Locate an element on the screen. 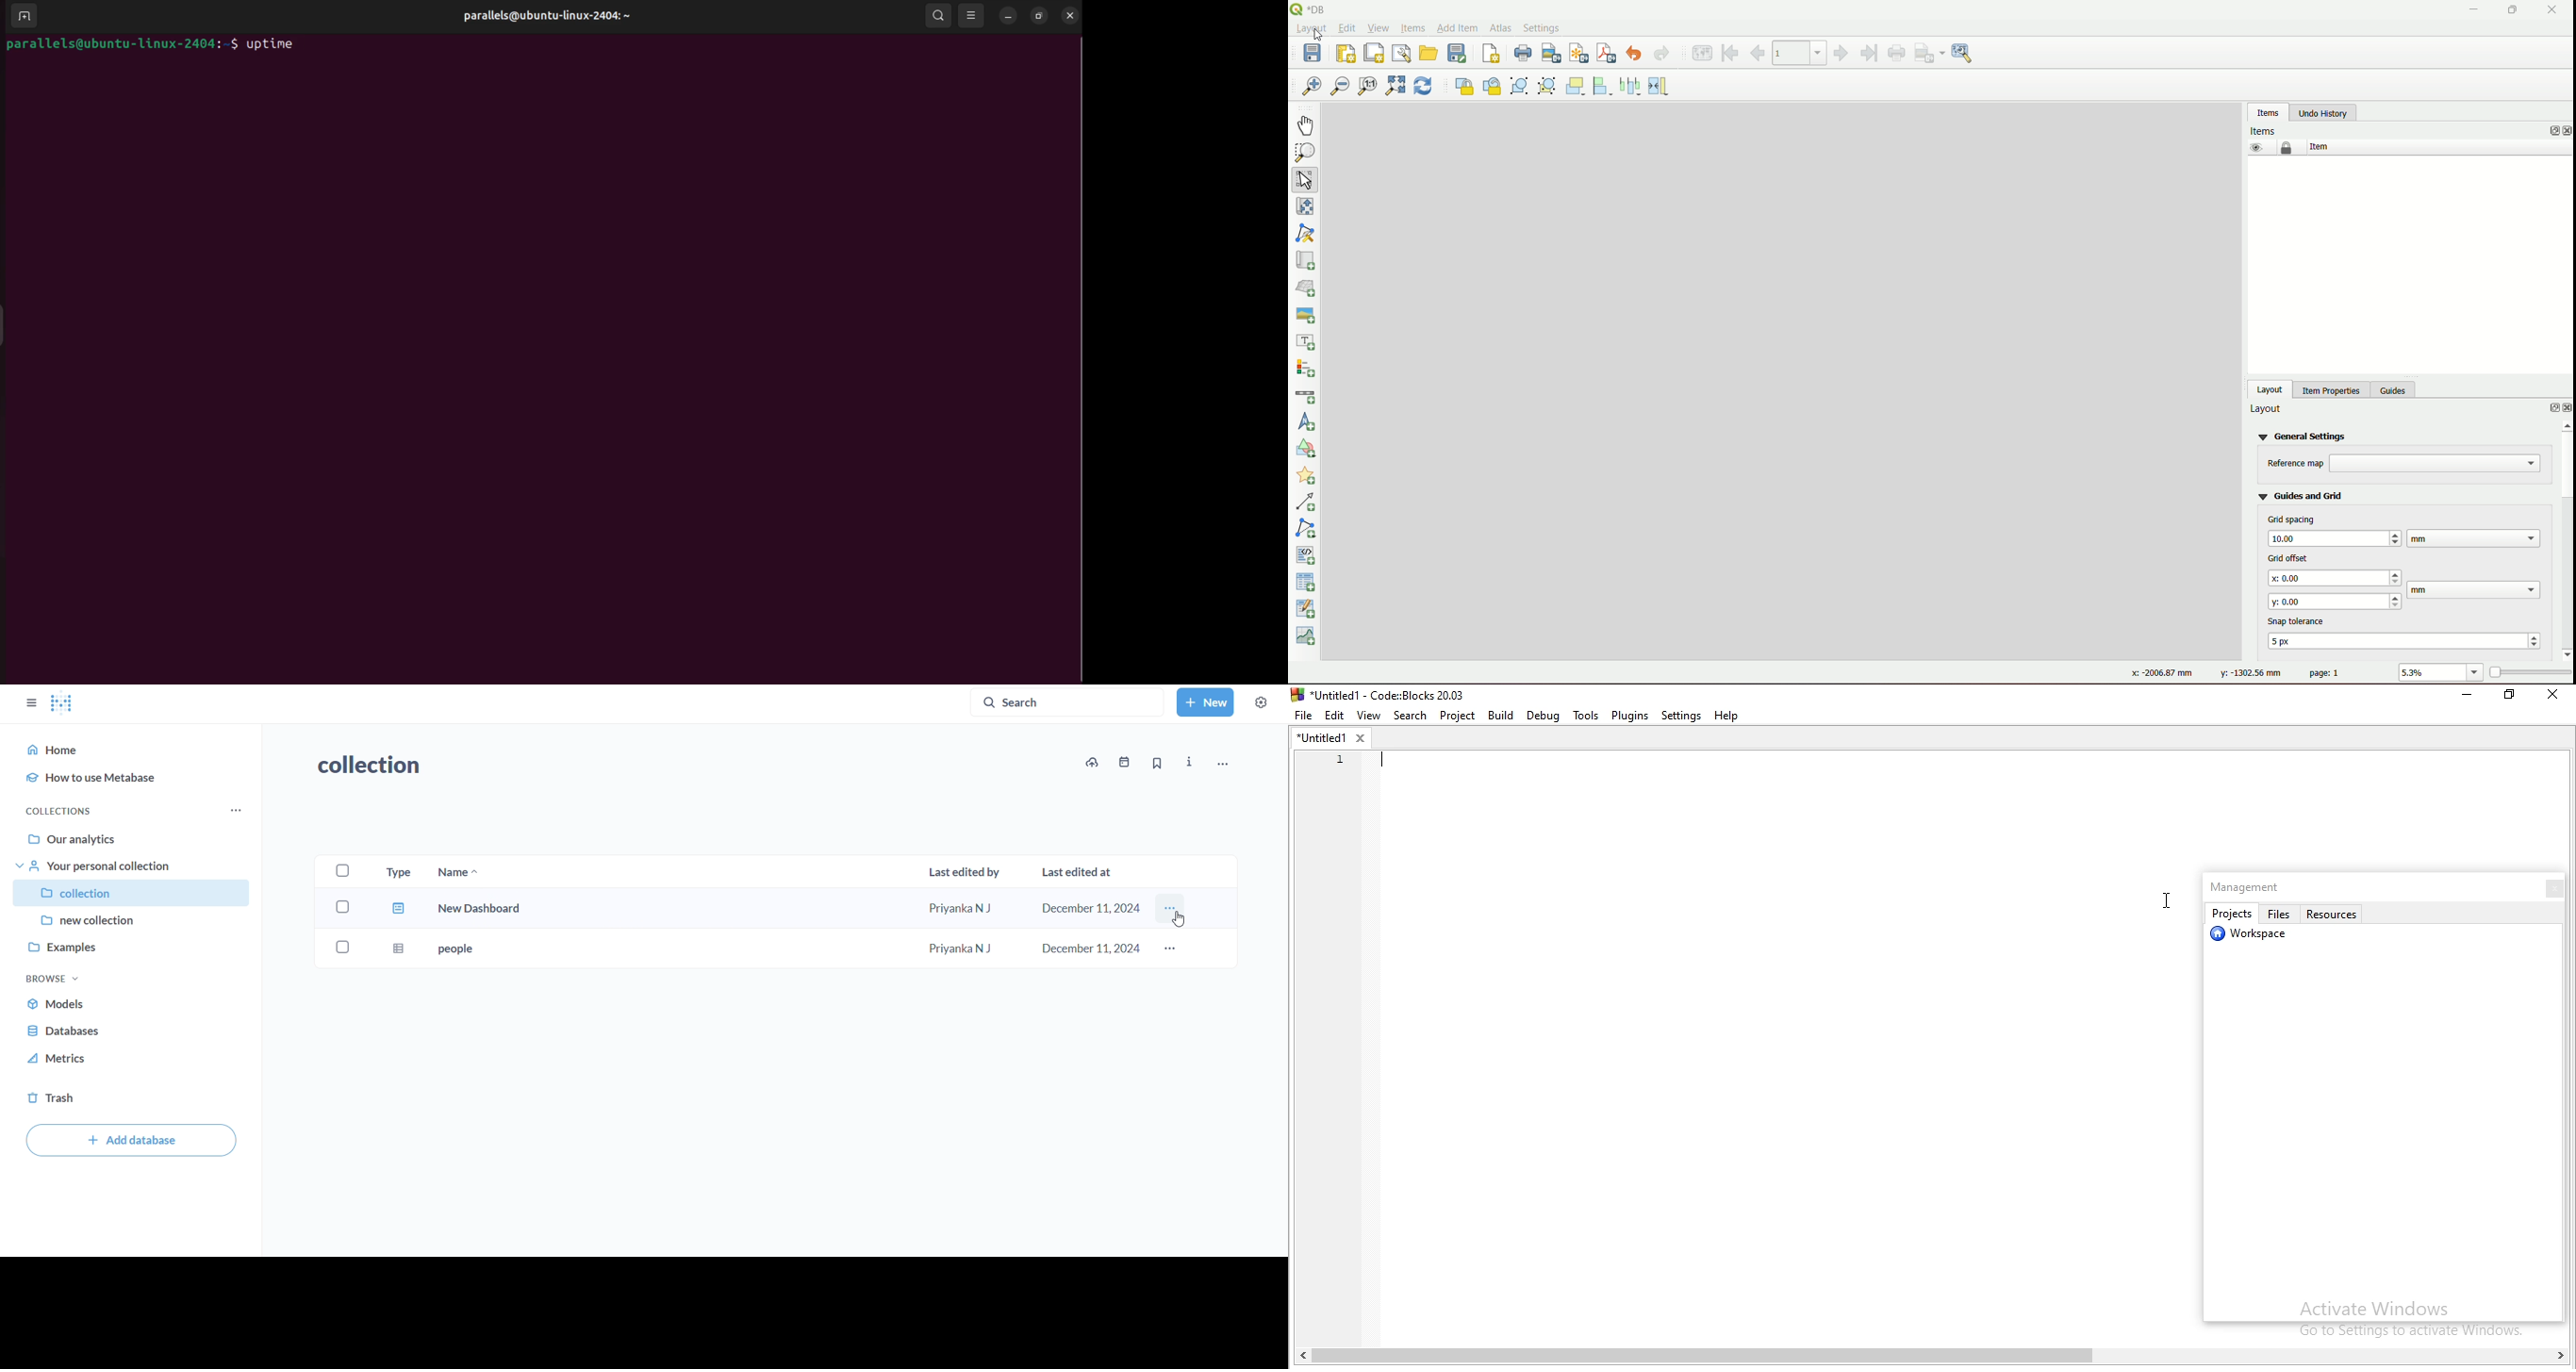  name is located at coordinates (459, 871).